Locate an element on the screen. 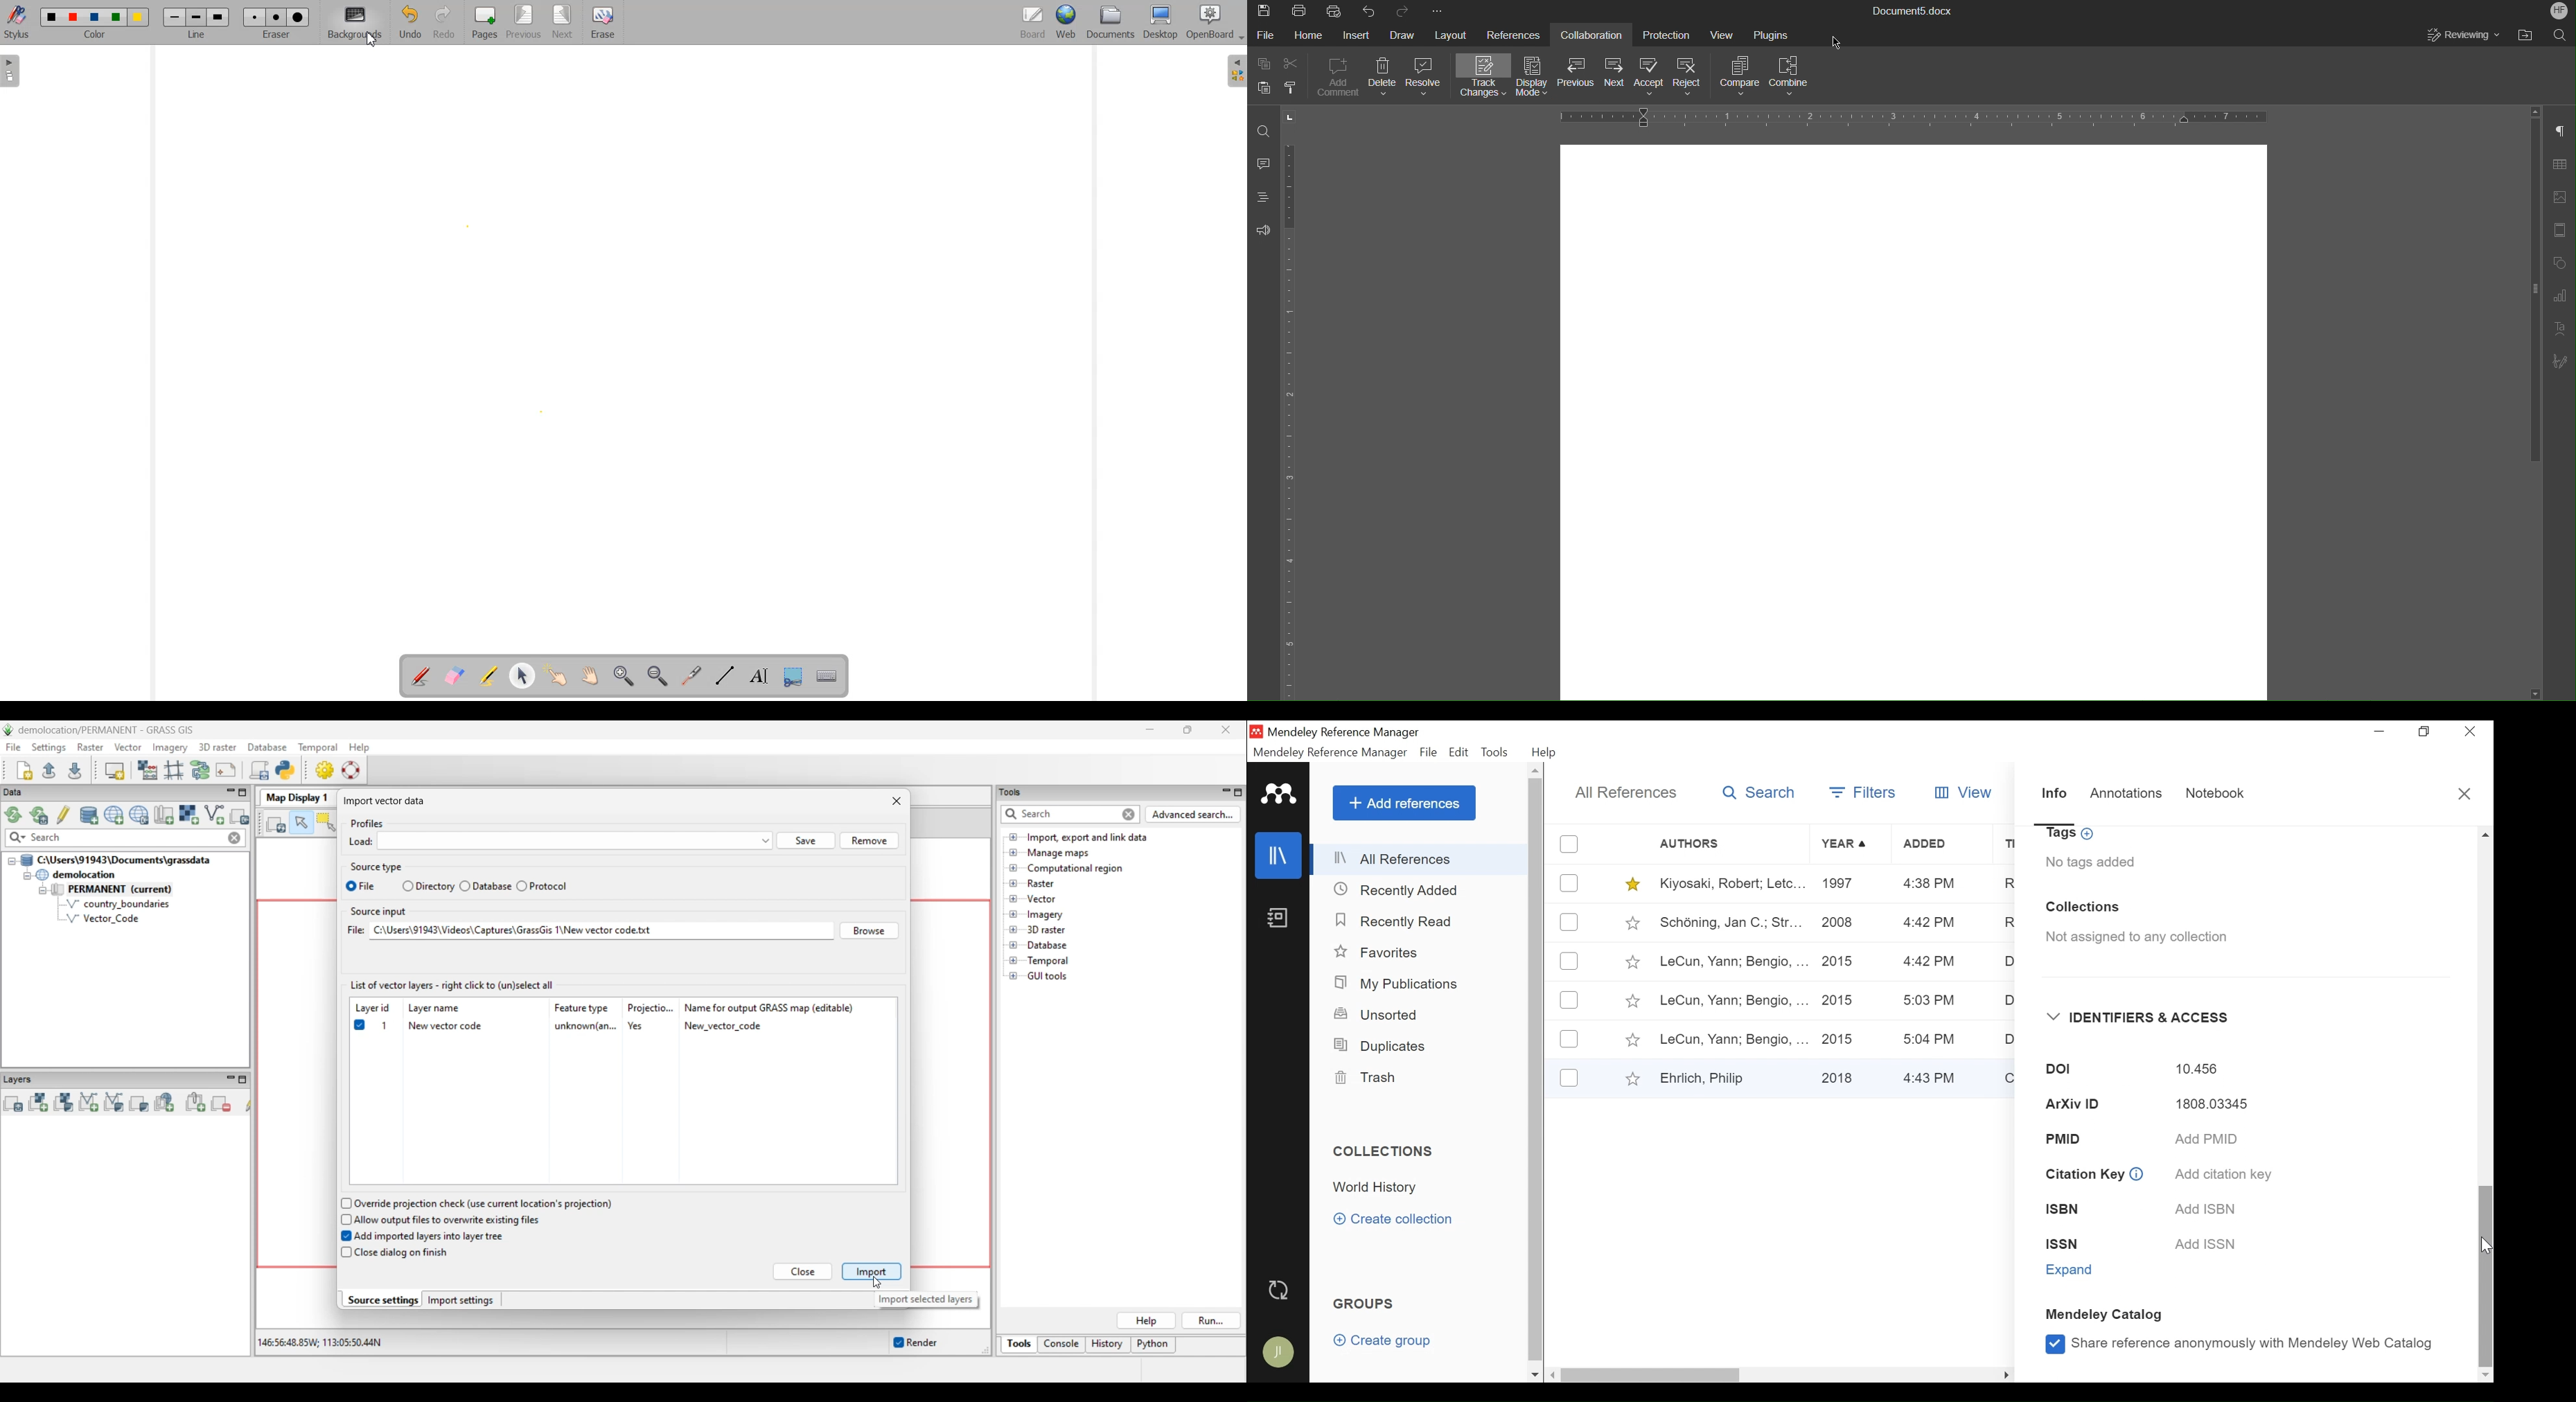  Text Art is located at coordinates (2559, 332).